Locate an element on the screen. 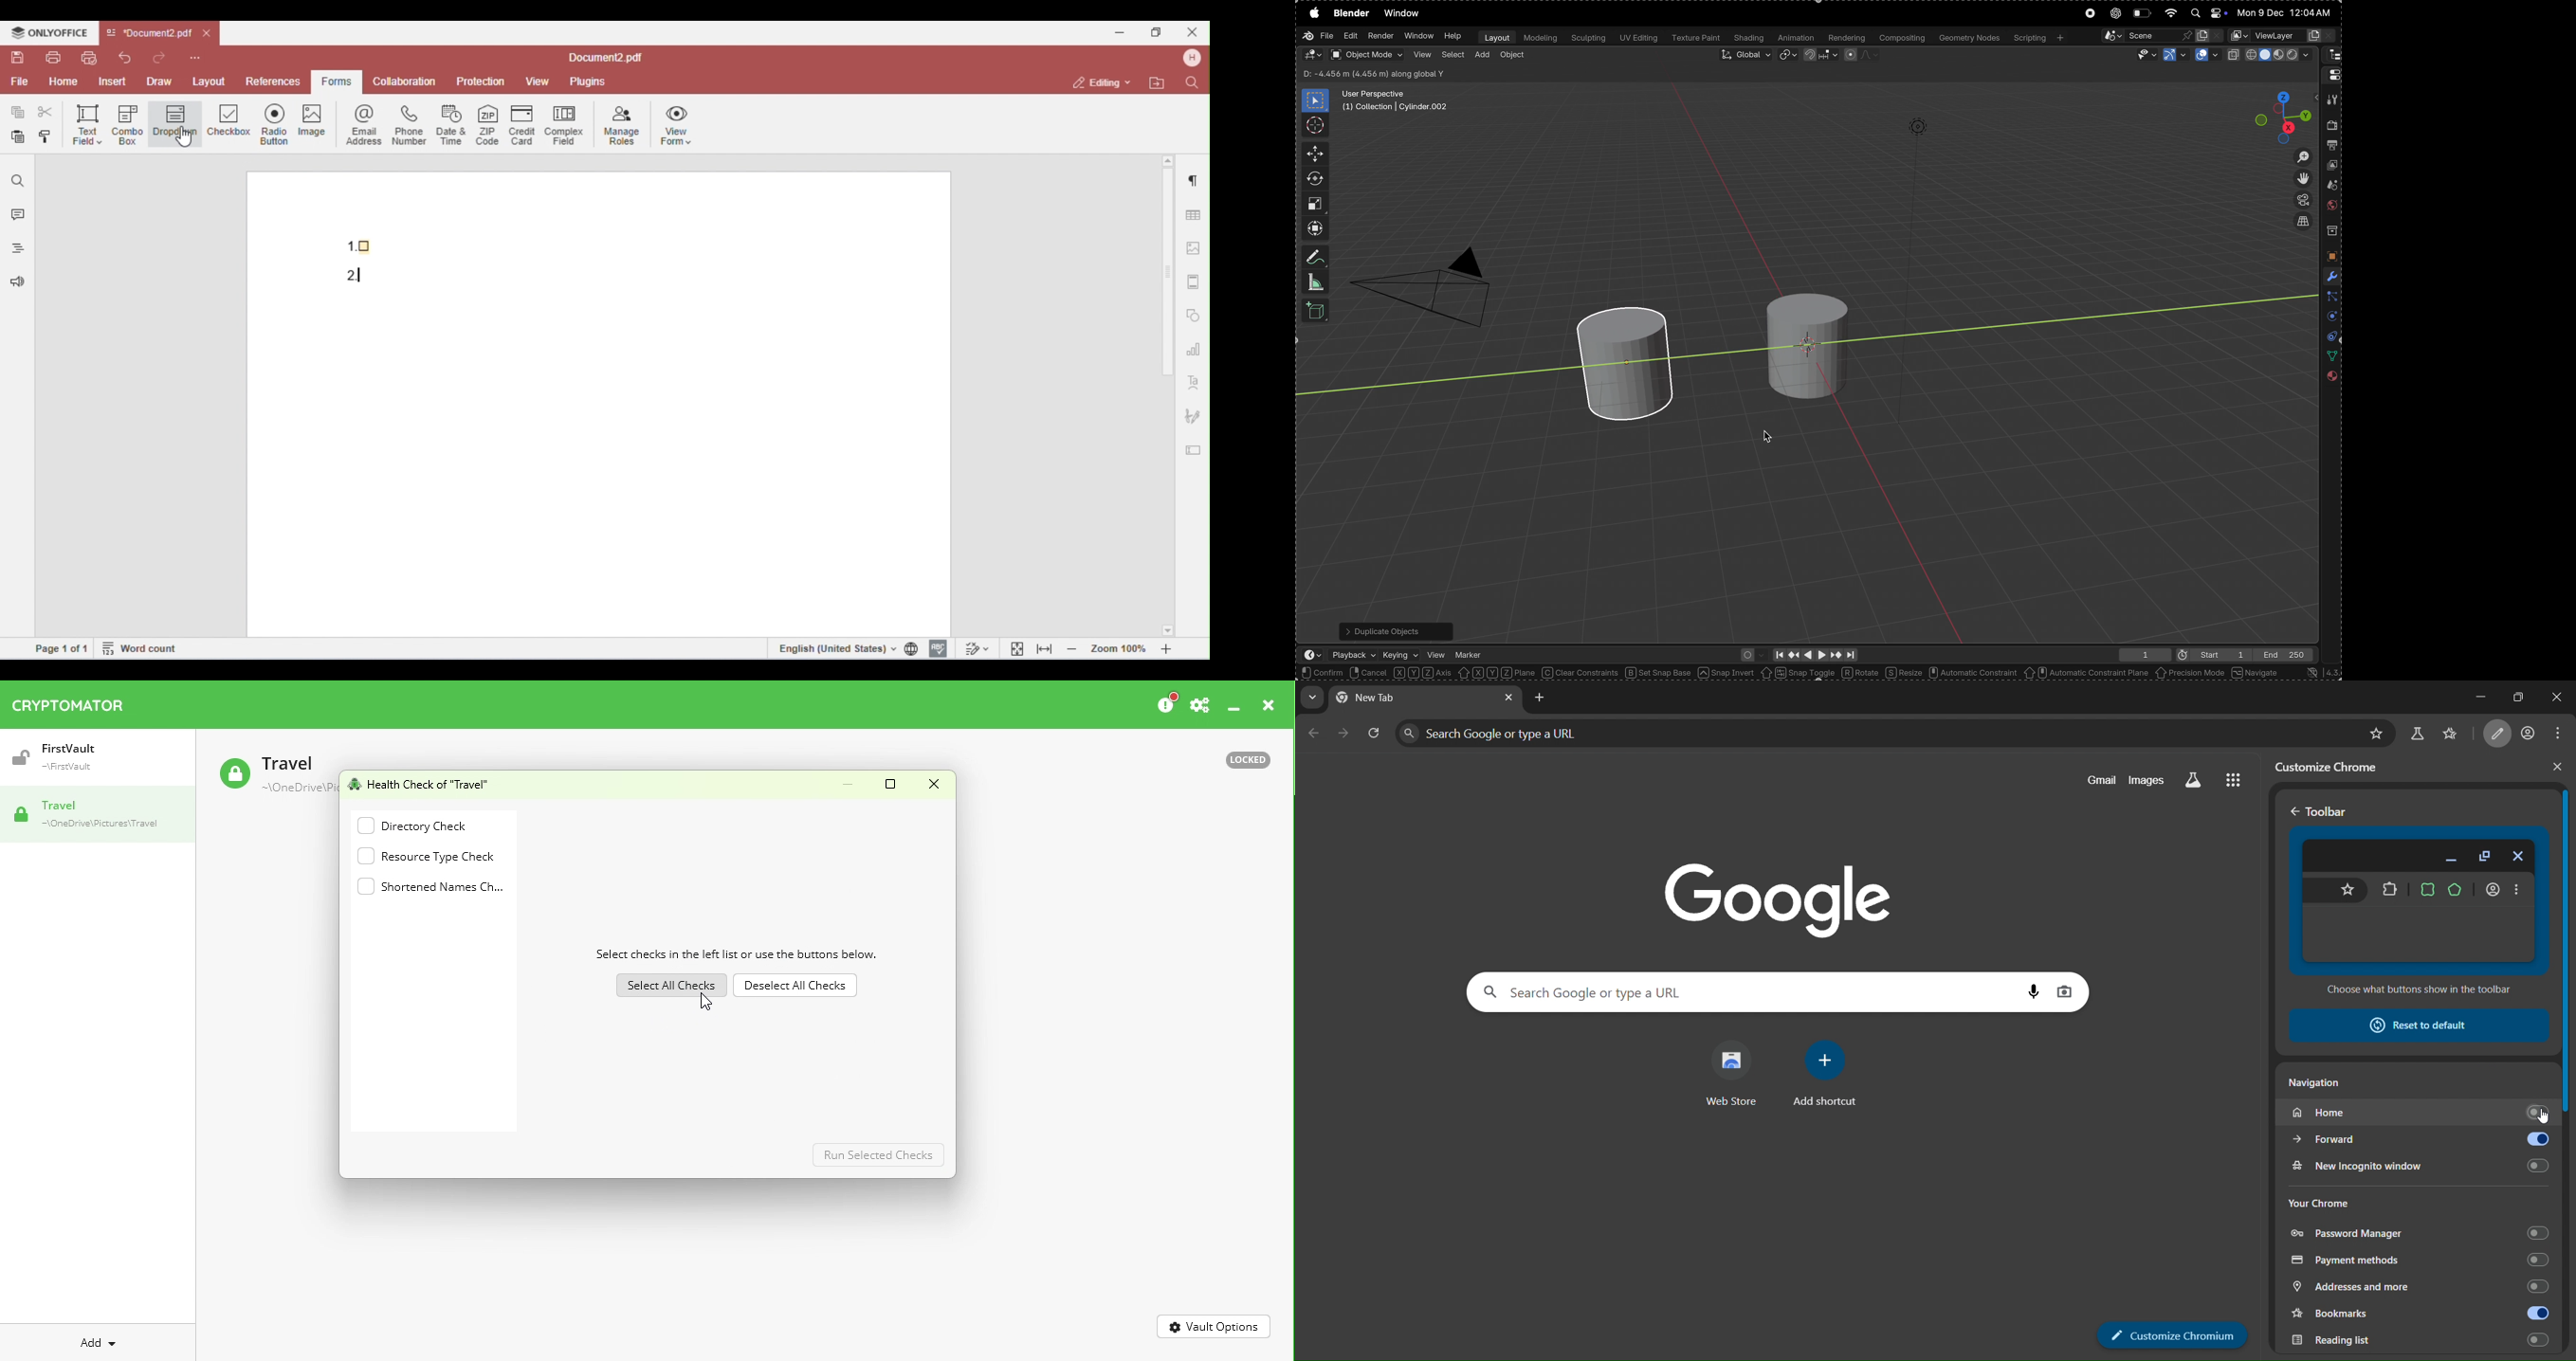 The width and height of the screenshot is (2576, 1372). search labs is located at coordinates (2200, 781).